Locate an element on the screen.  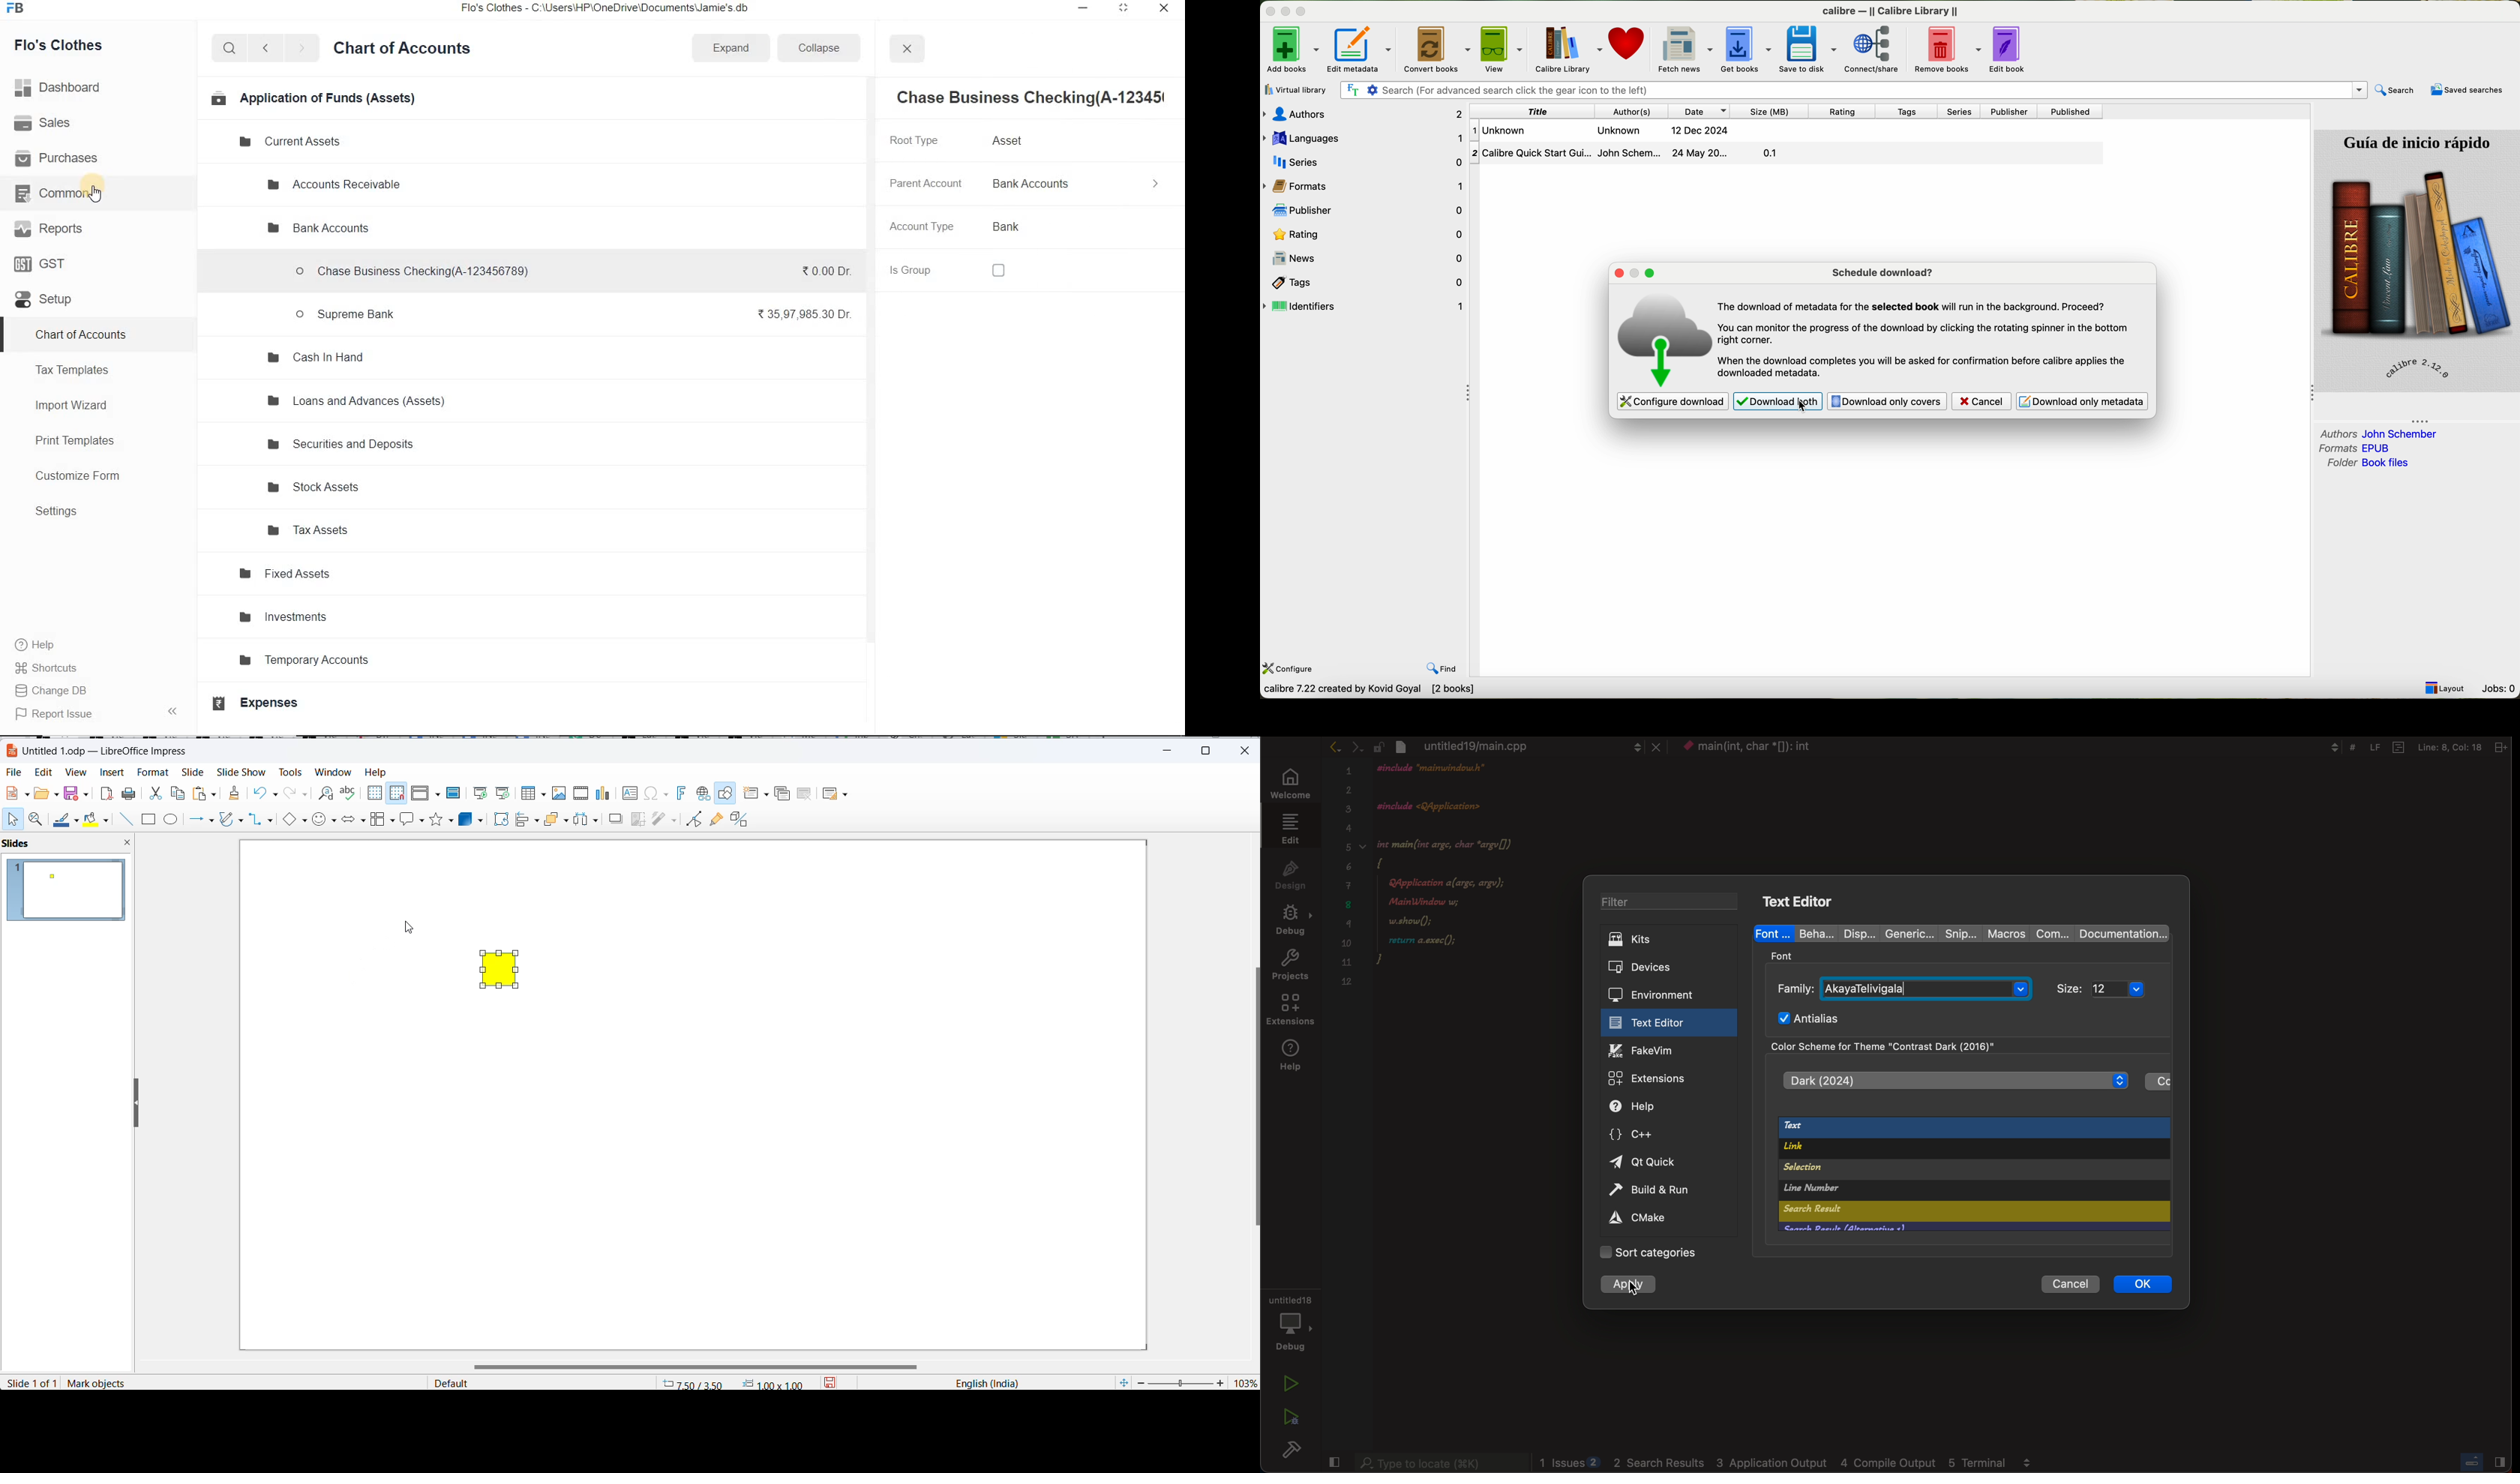
Tools is located at coordinates (289, 772).